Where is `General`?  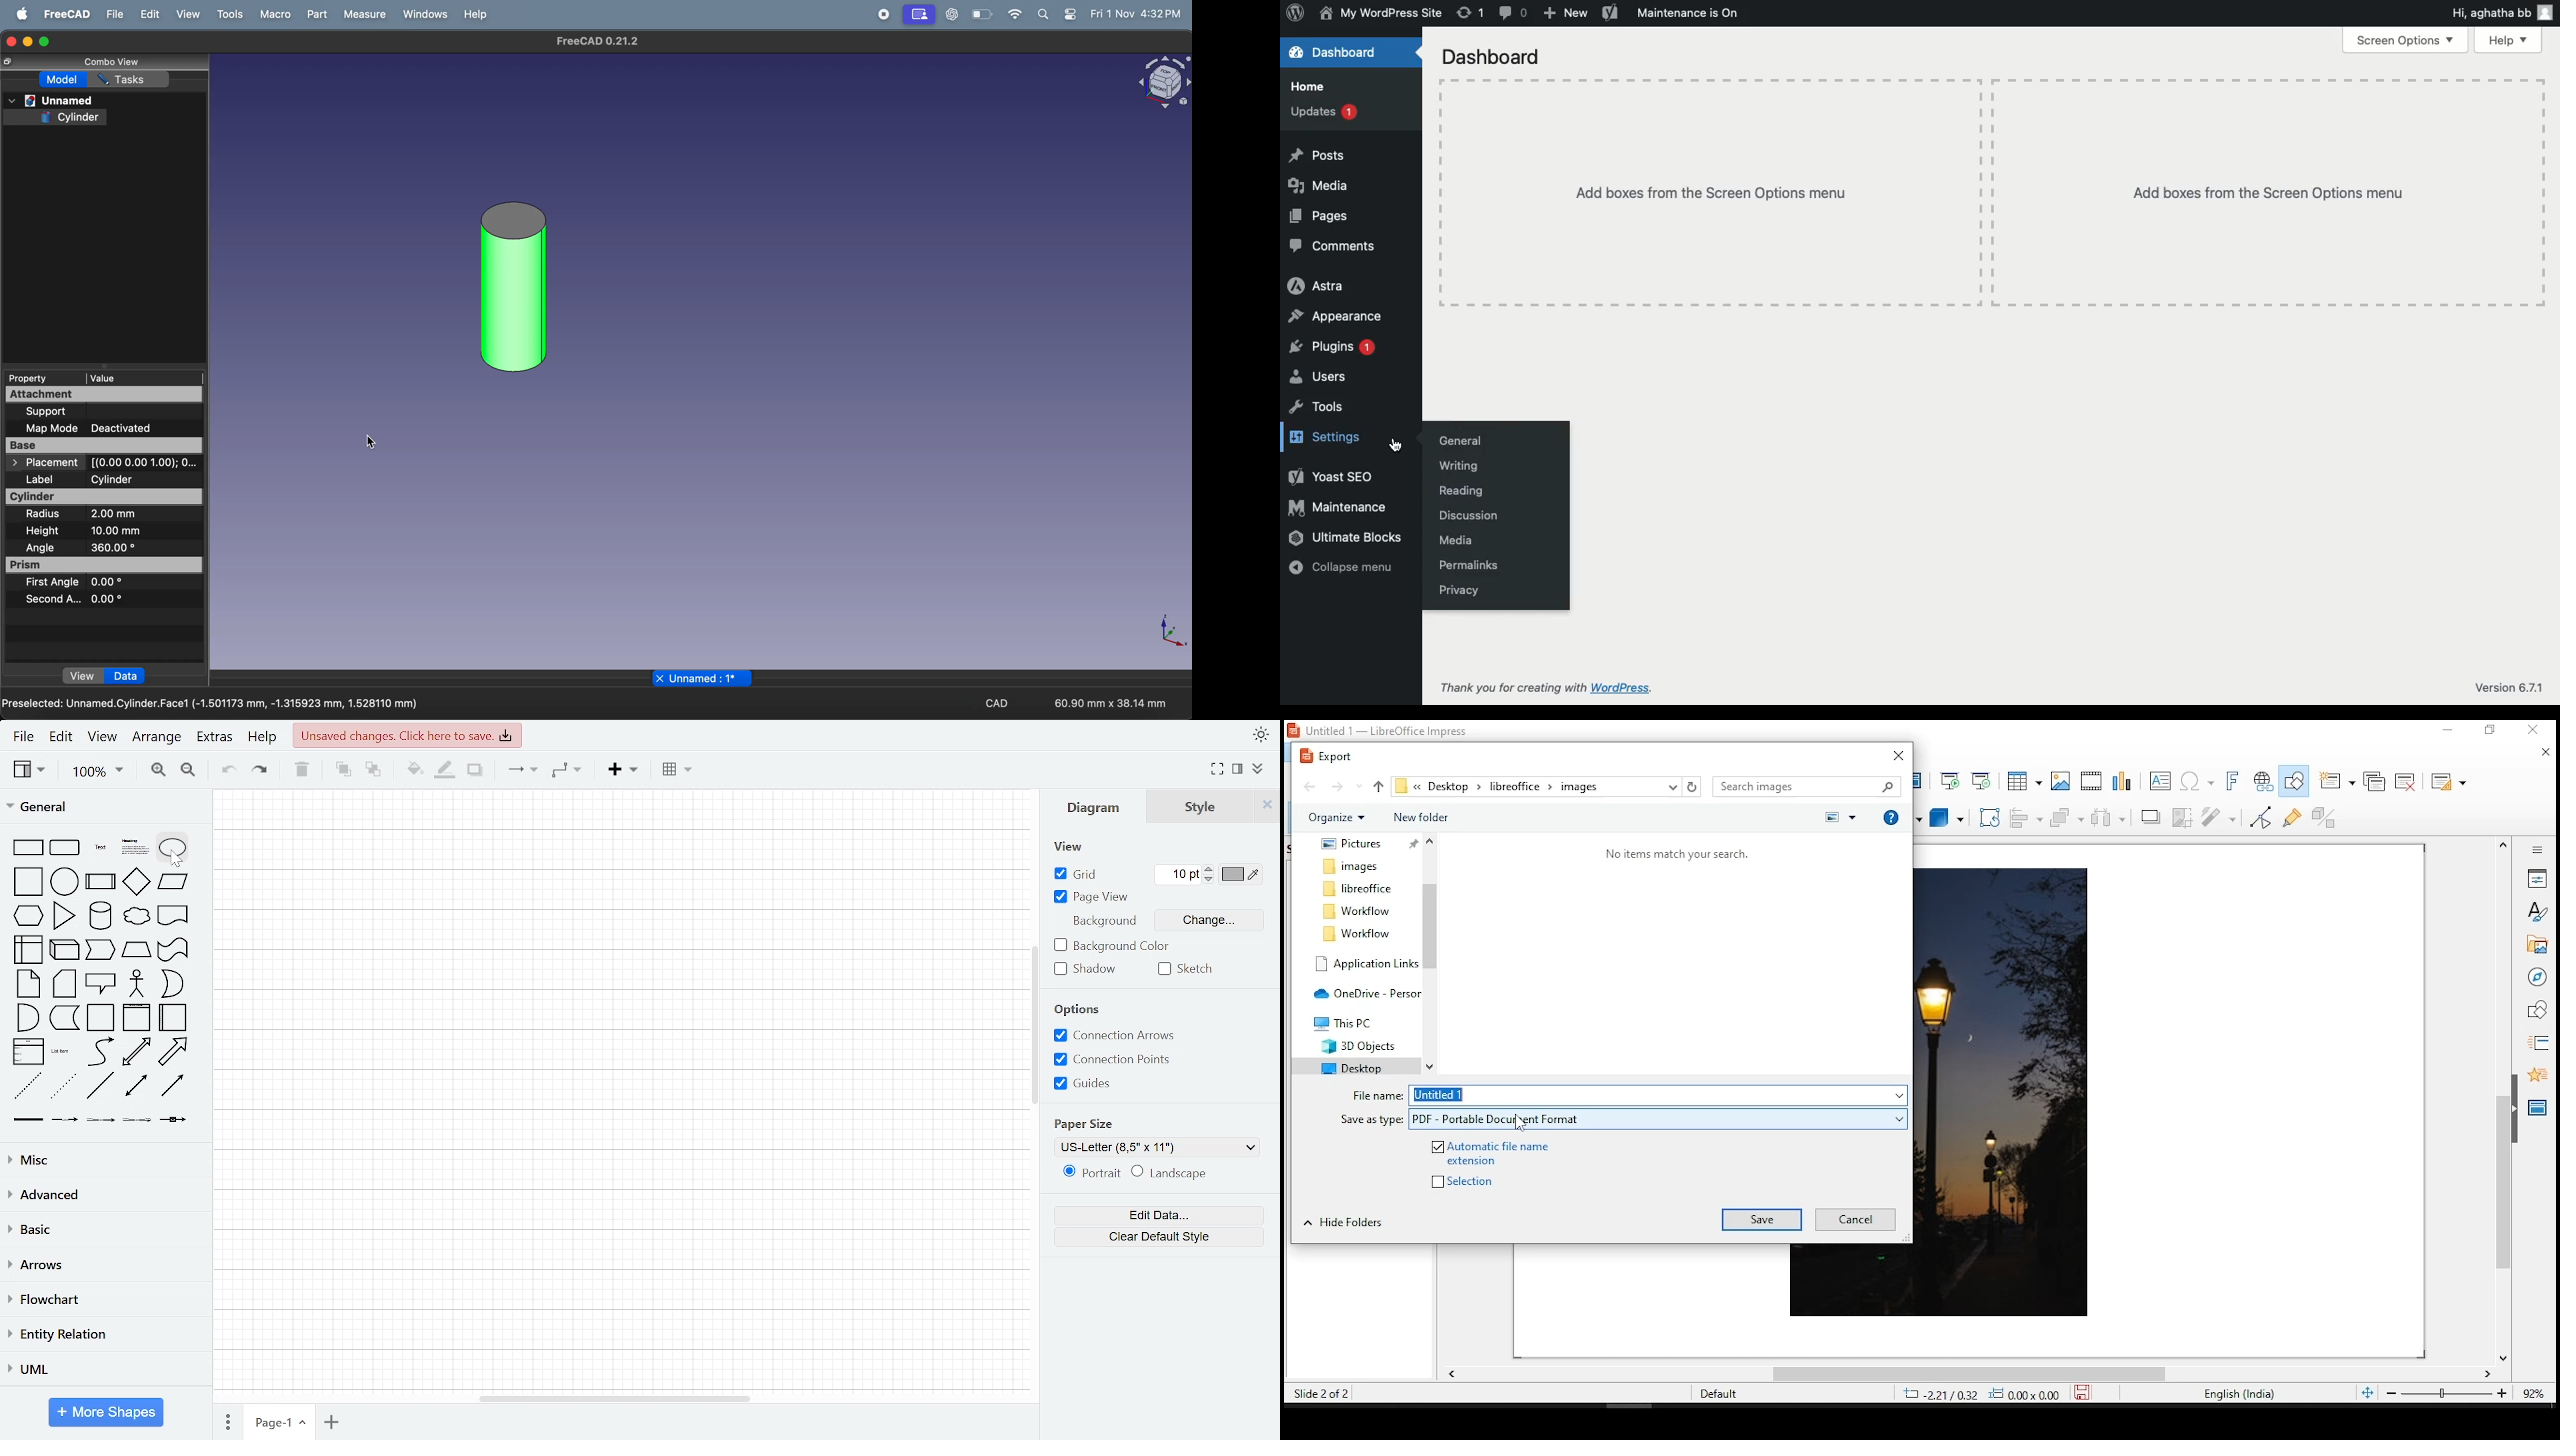 General is located at coordinates (102, 809).